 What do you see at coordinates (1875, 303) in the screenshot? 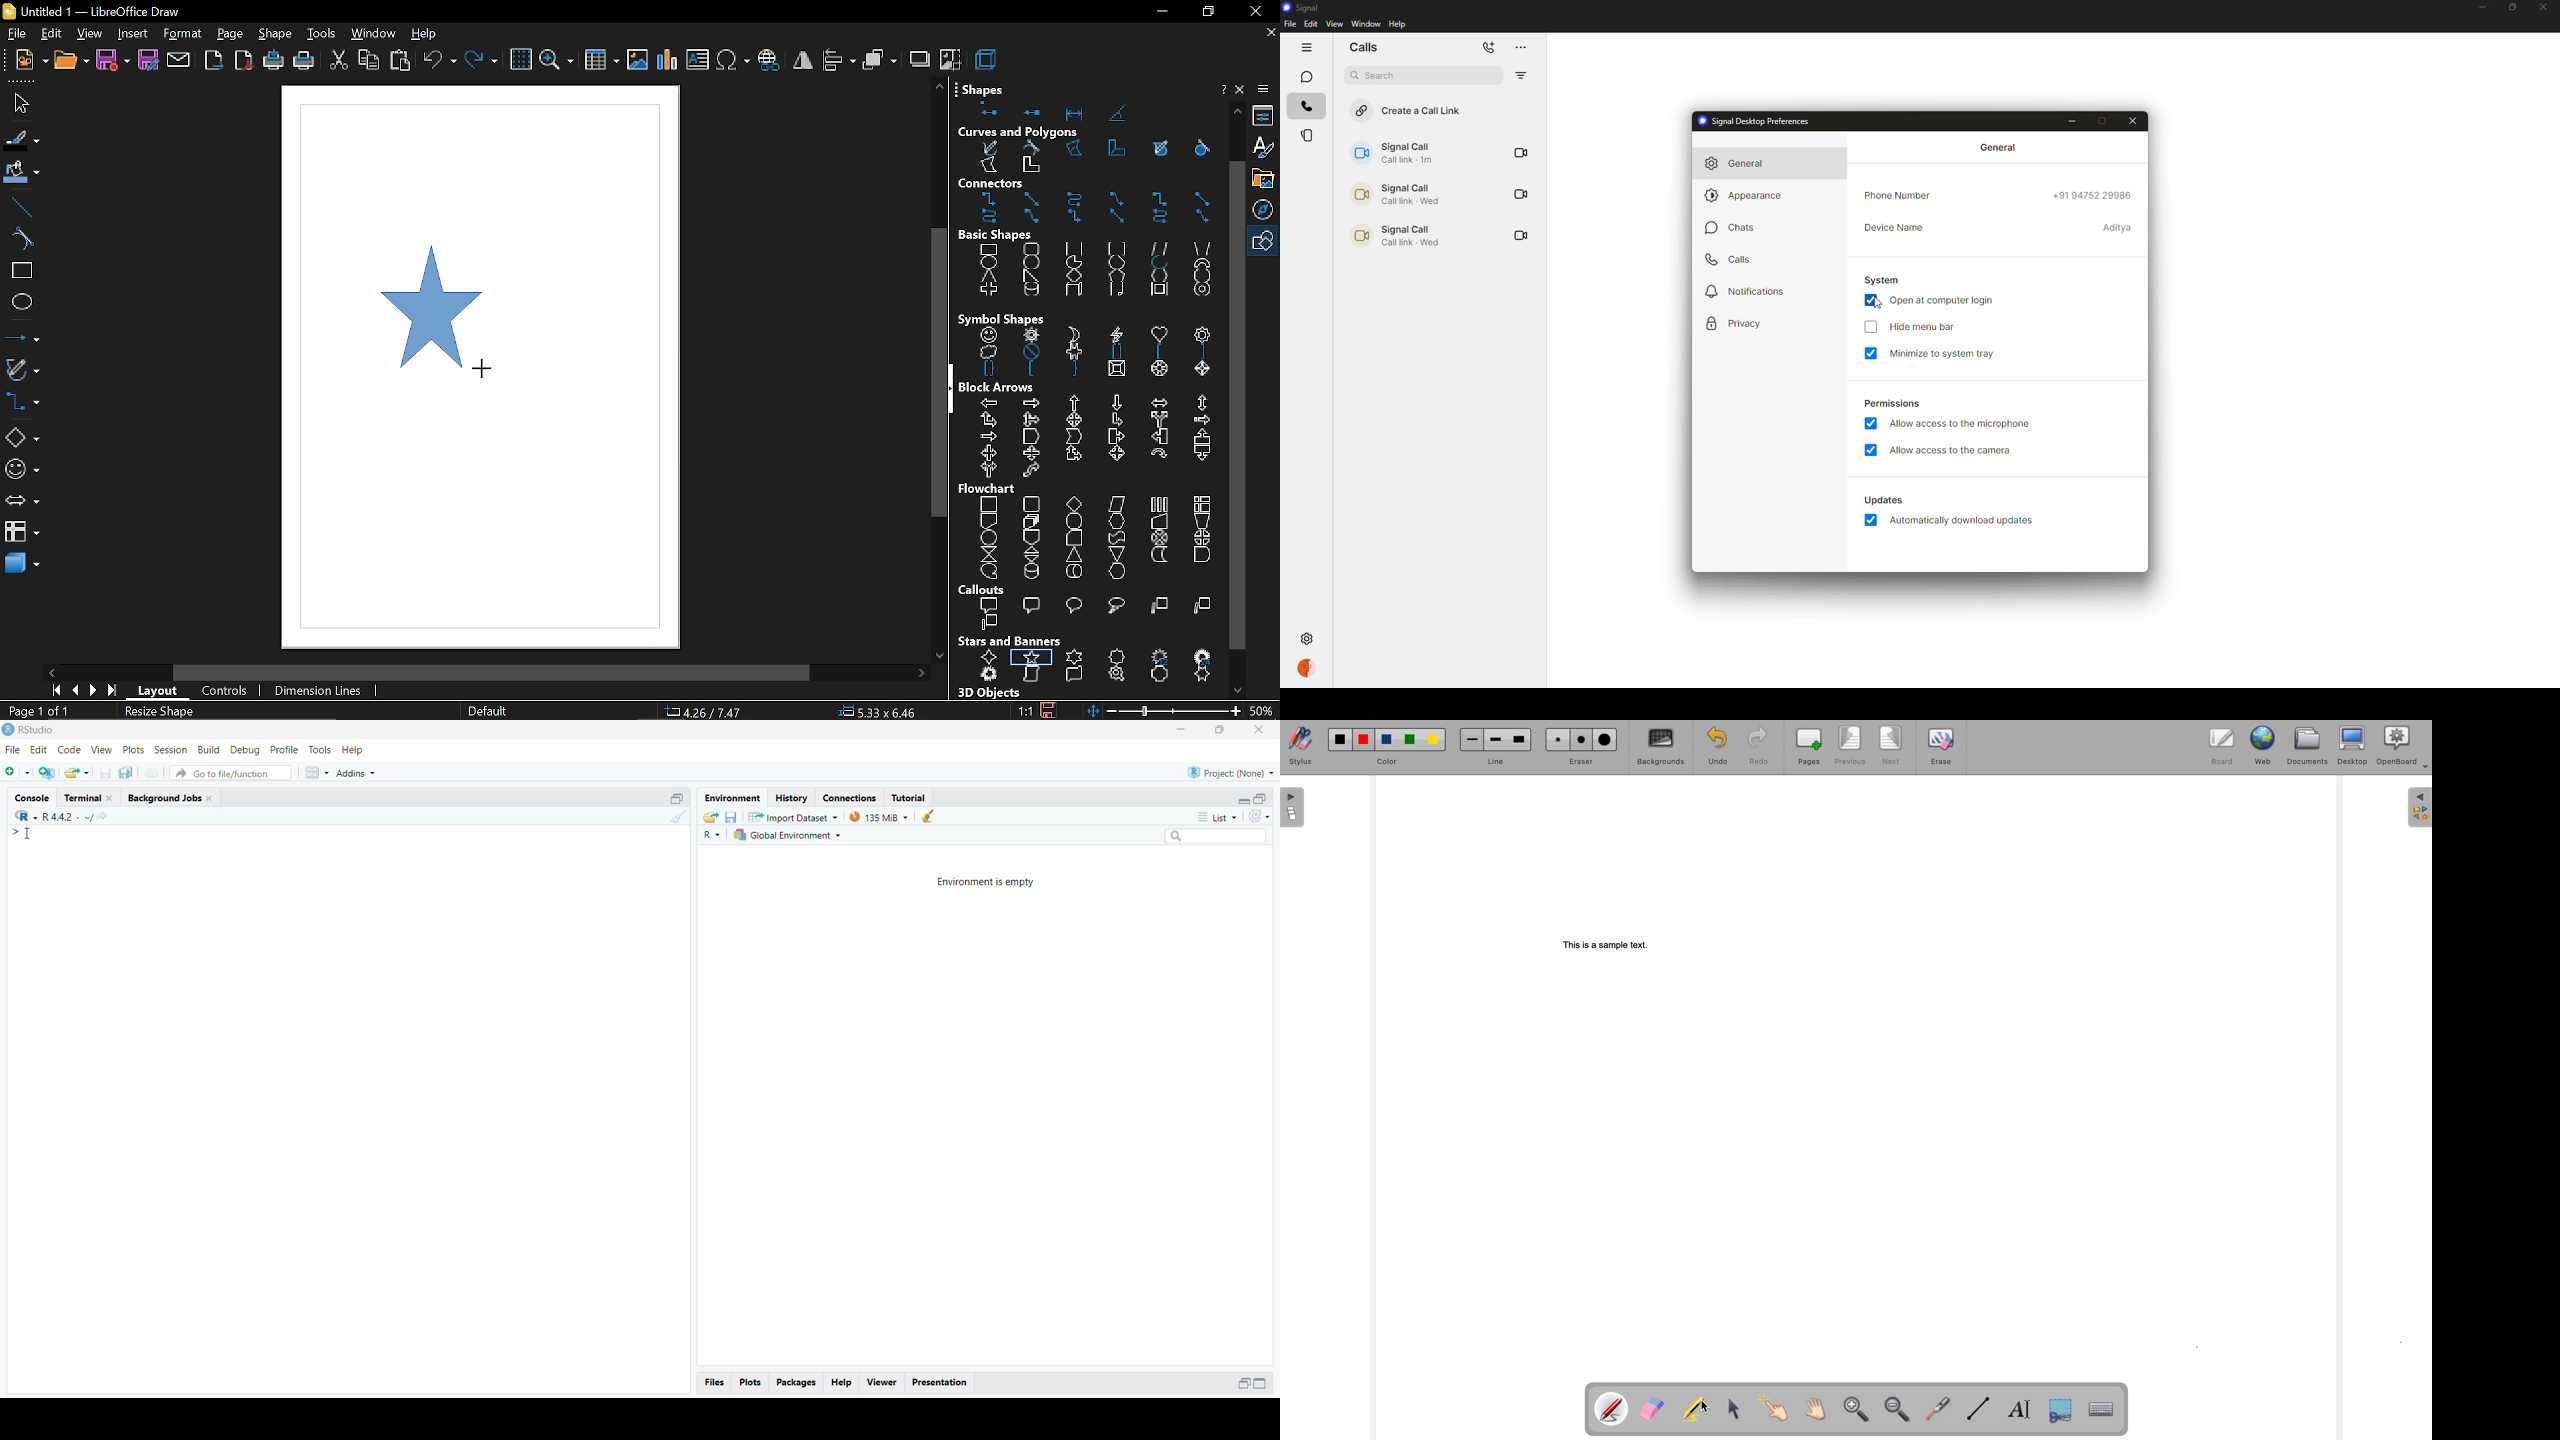
I see `cursor` at bounding box center [1875, 303].